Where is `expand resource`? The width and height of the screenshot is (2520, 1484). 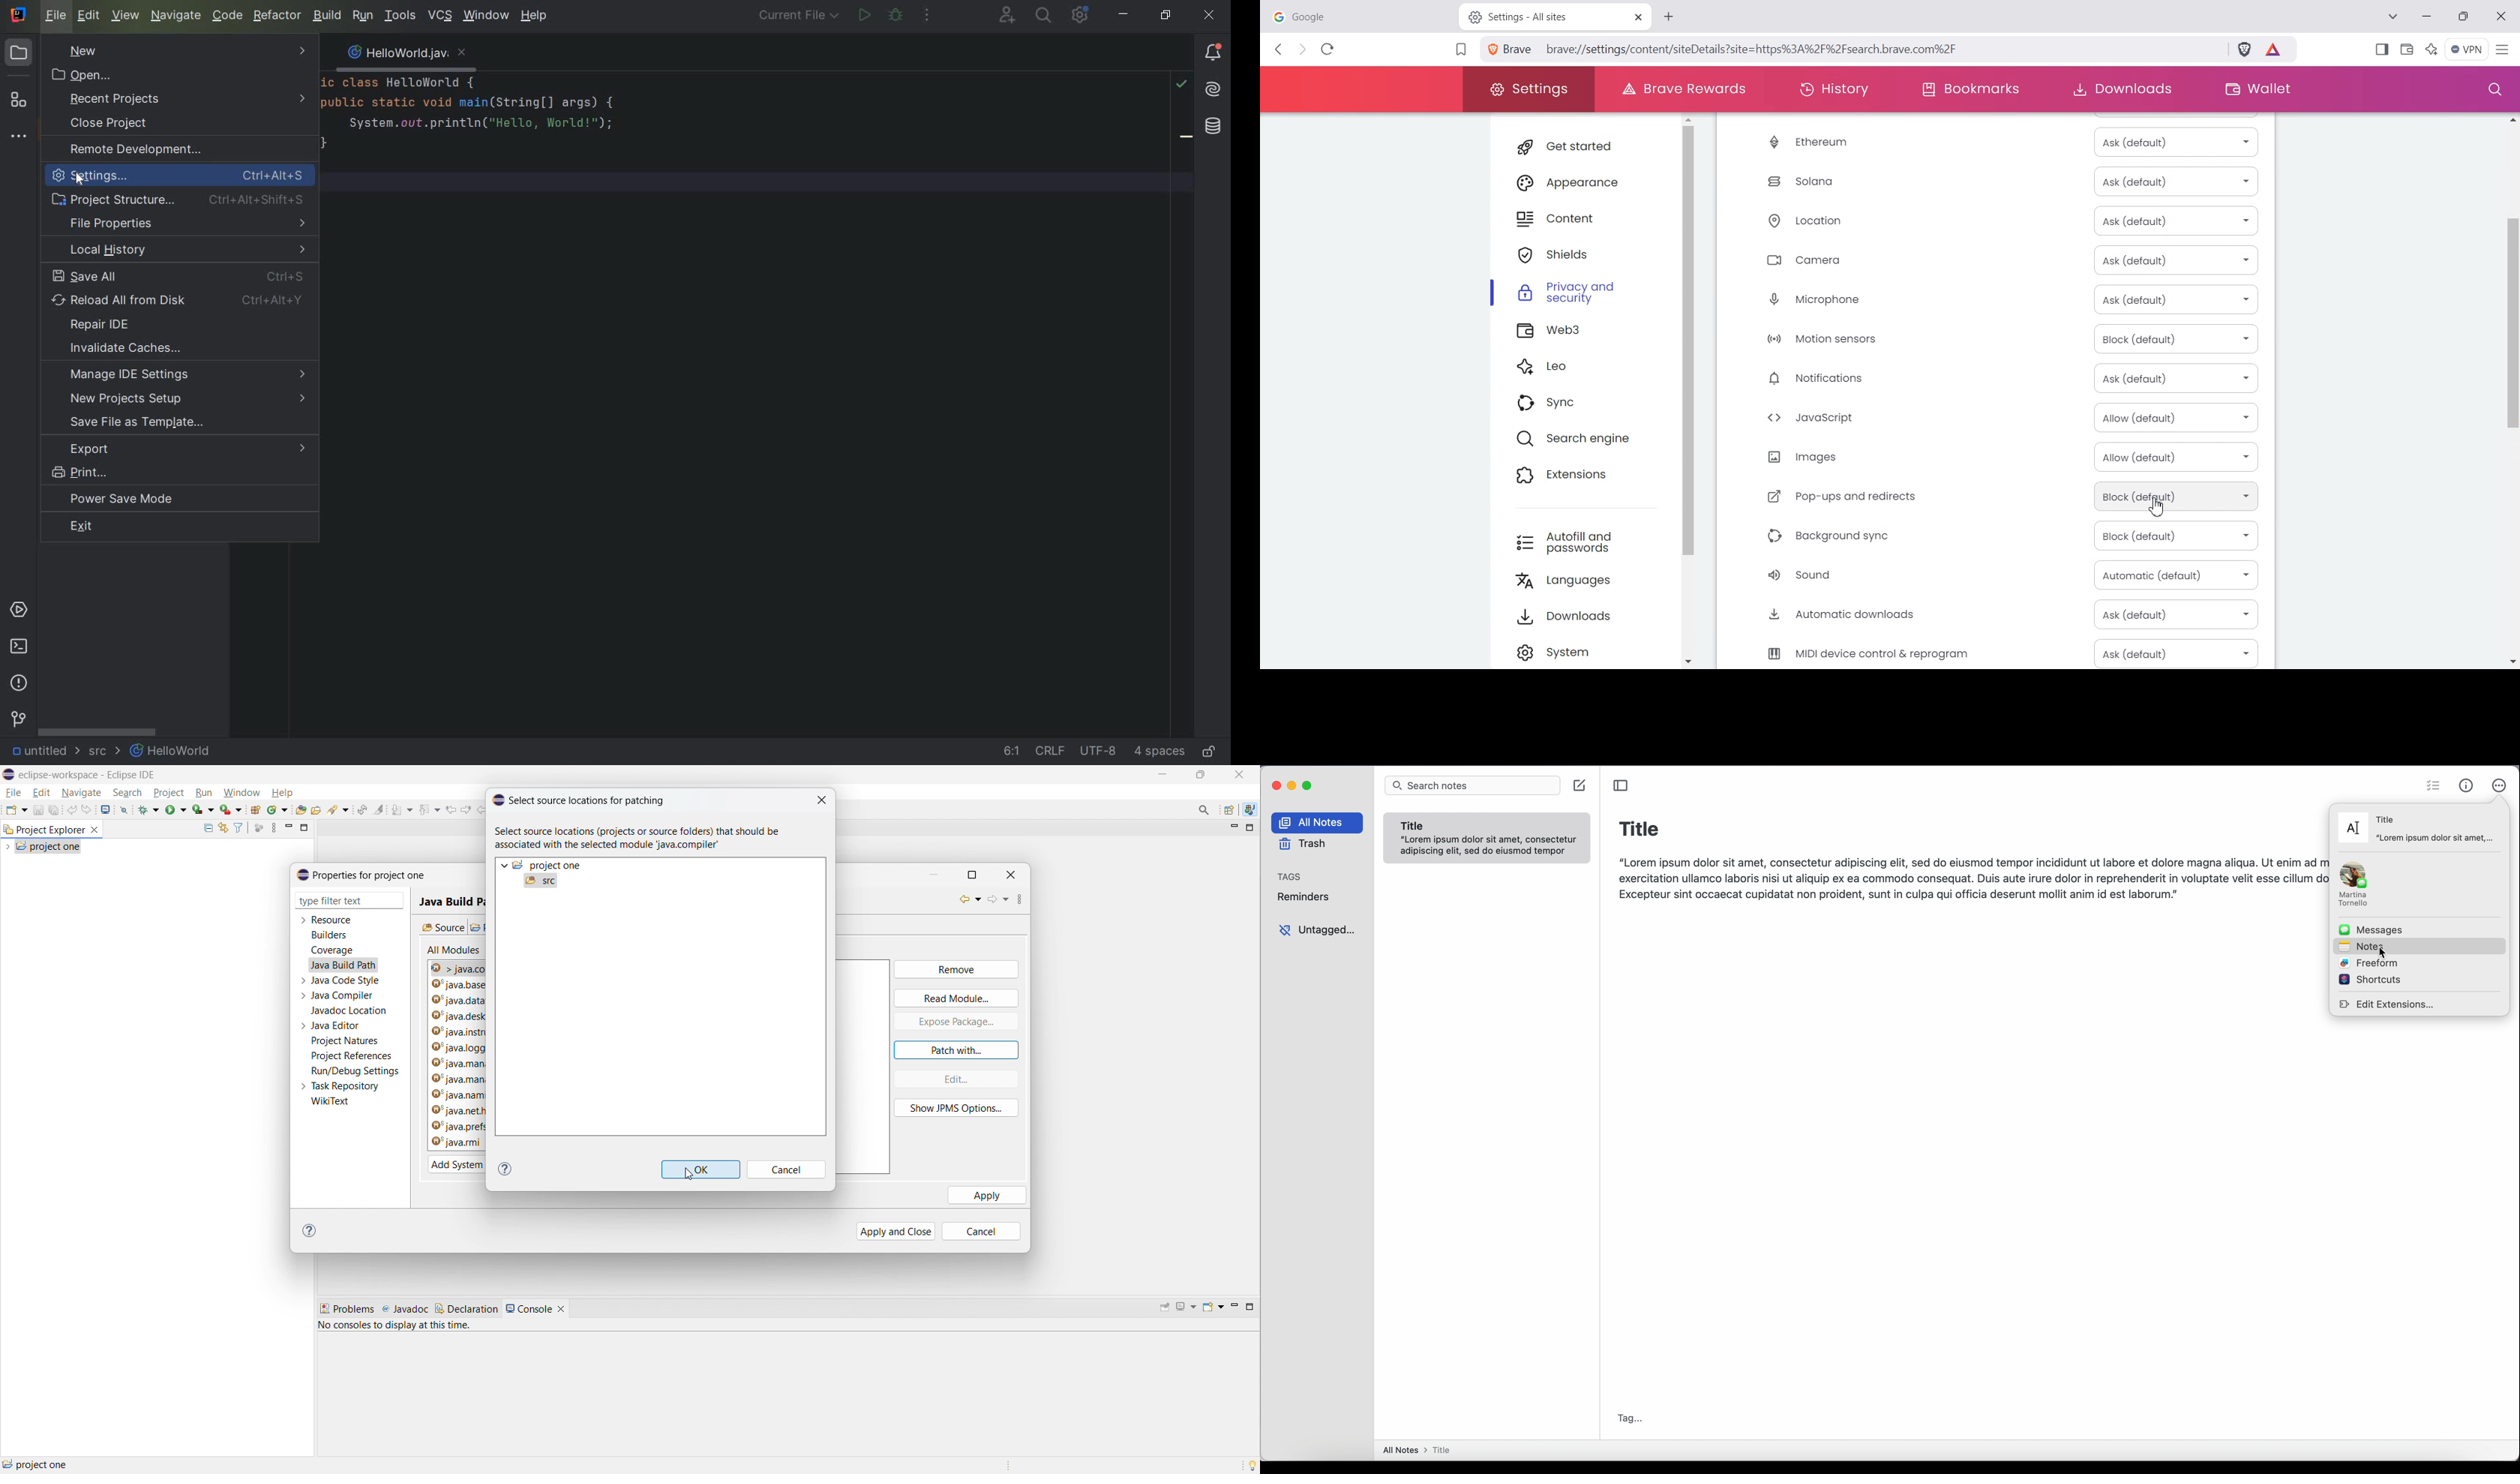 expand resource is located at coordinates (303, 921).